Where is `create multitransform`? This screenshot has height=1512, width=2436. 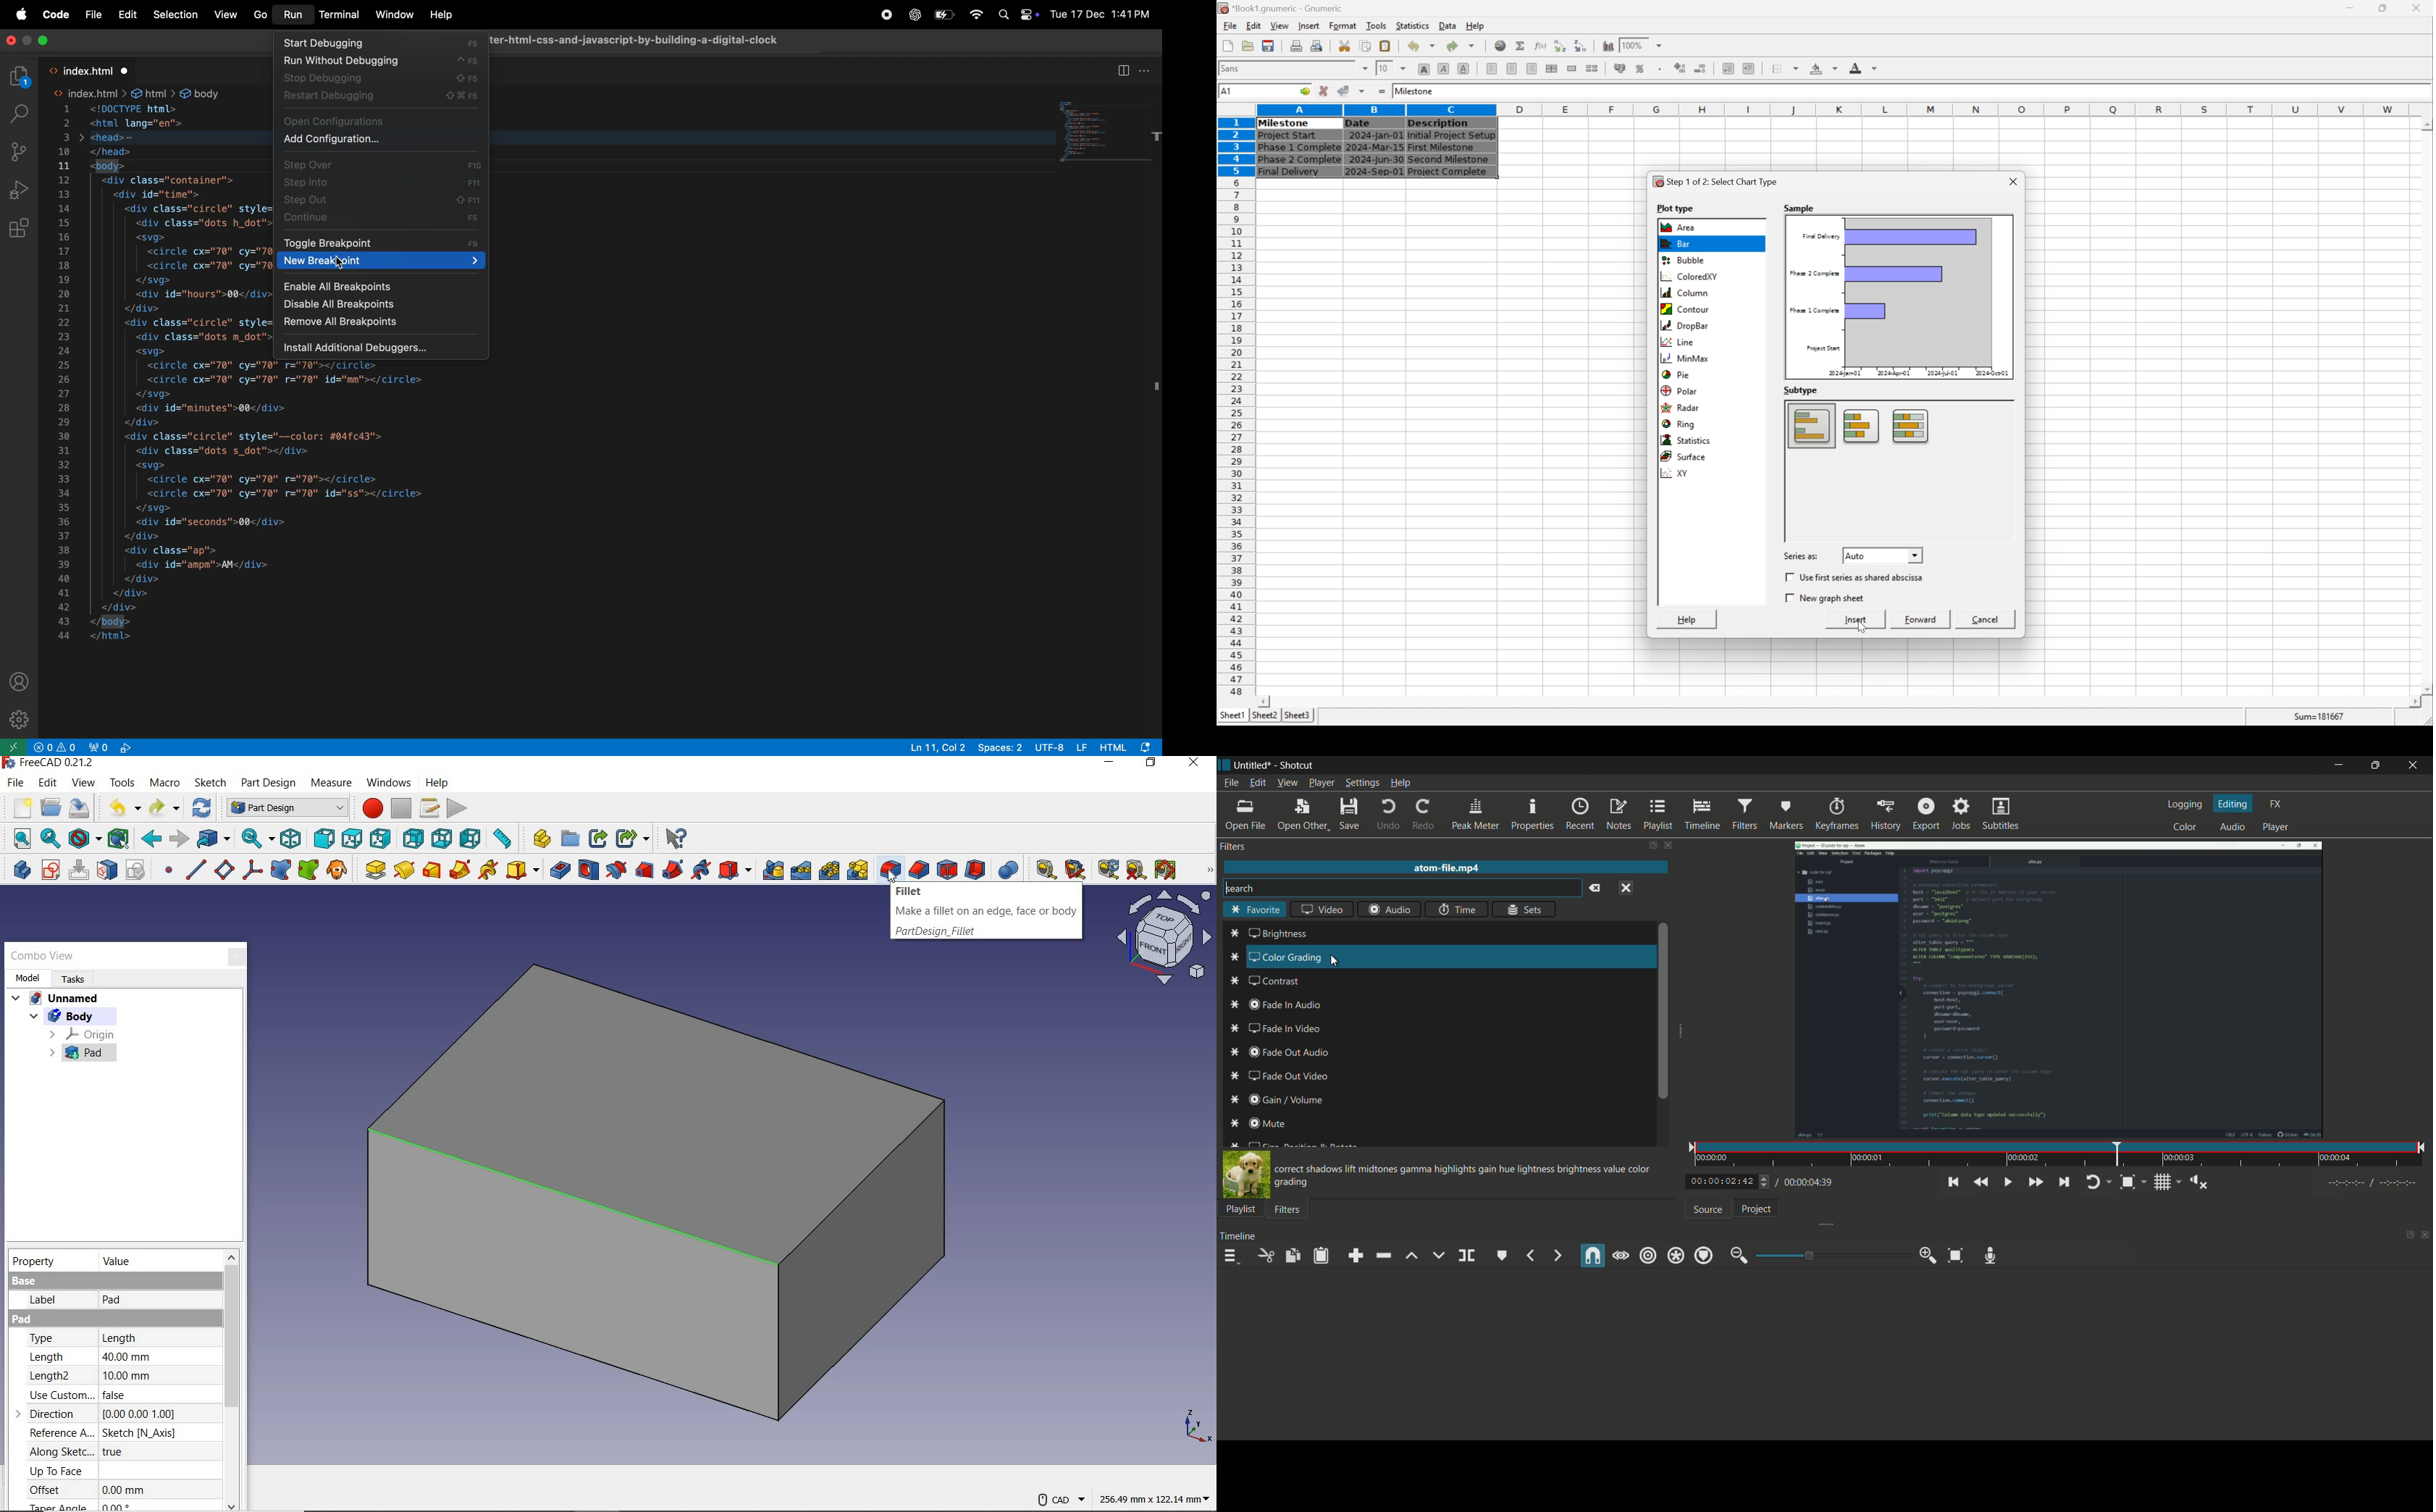 create multitransform is located at coordinates (857, 871).